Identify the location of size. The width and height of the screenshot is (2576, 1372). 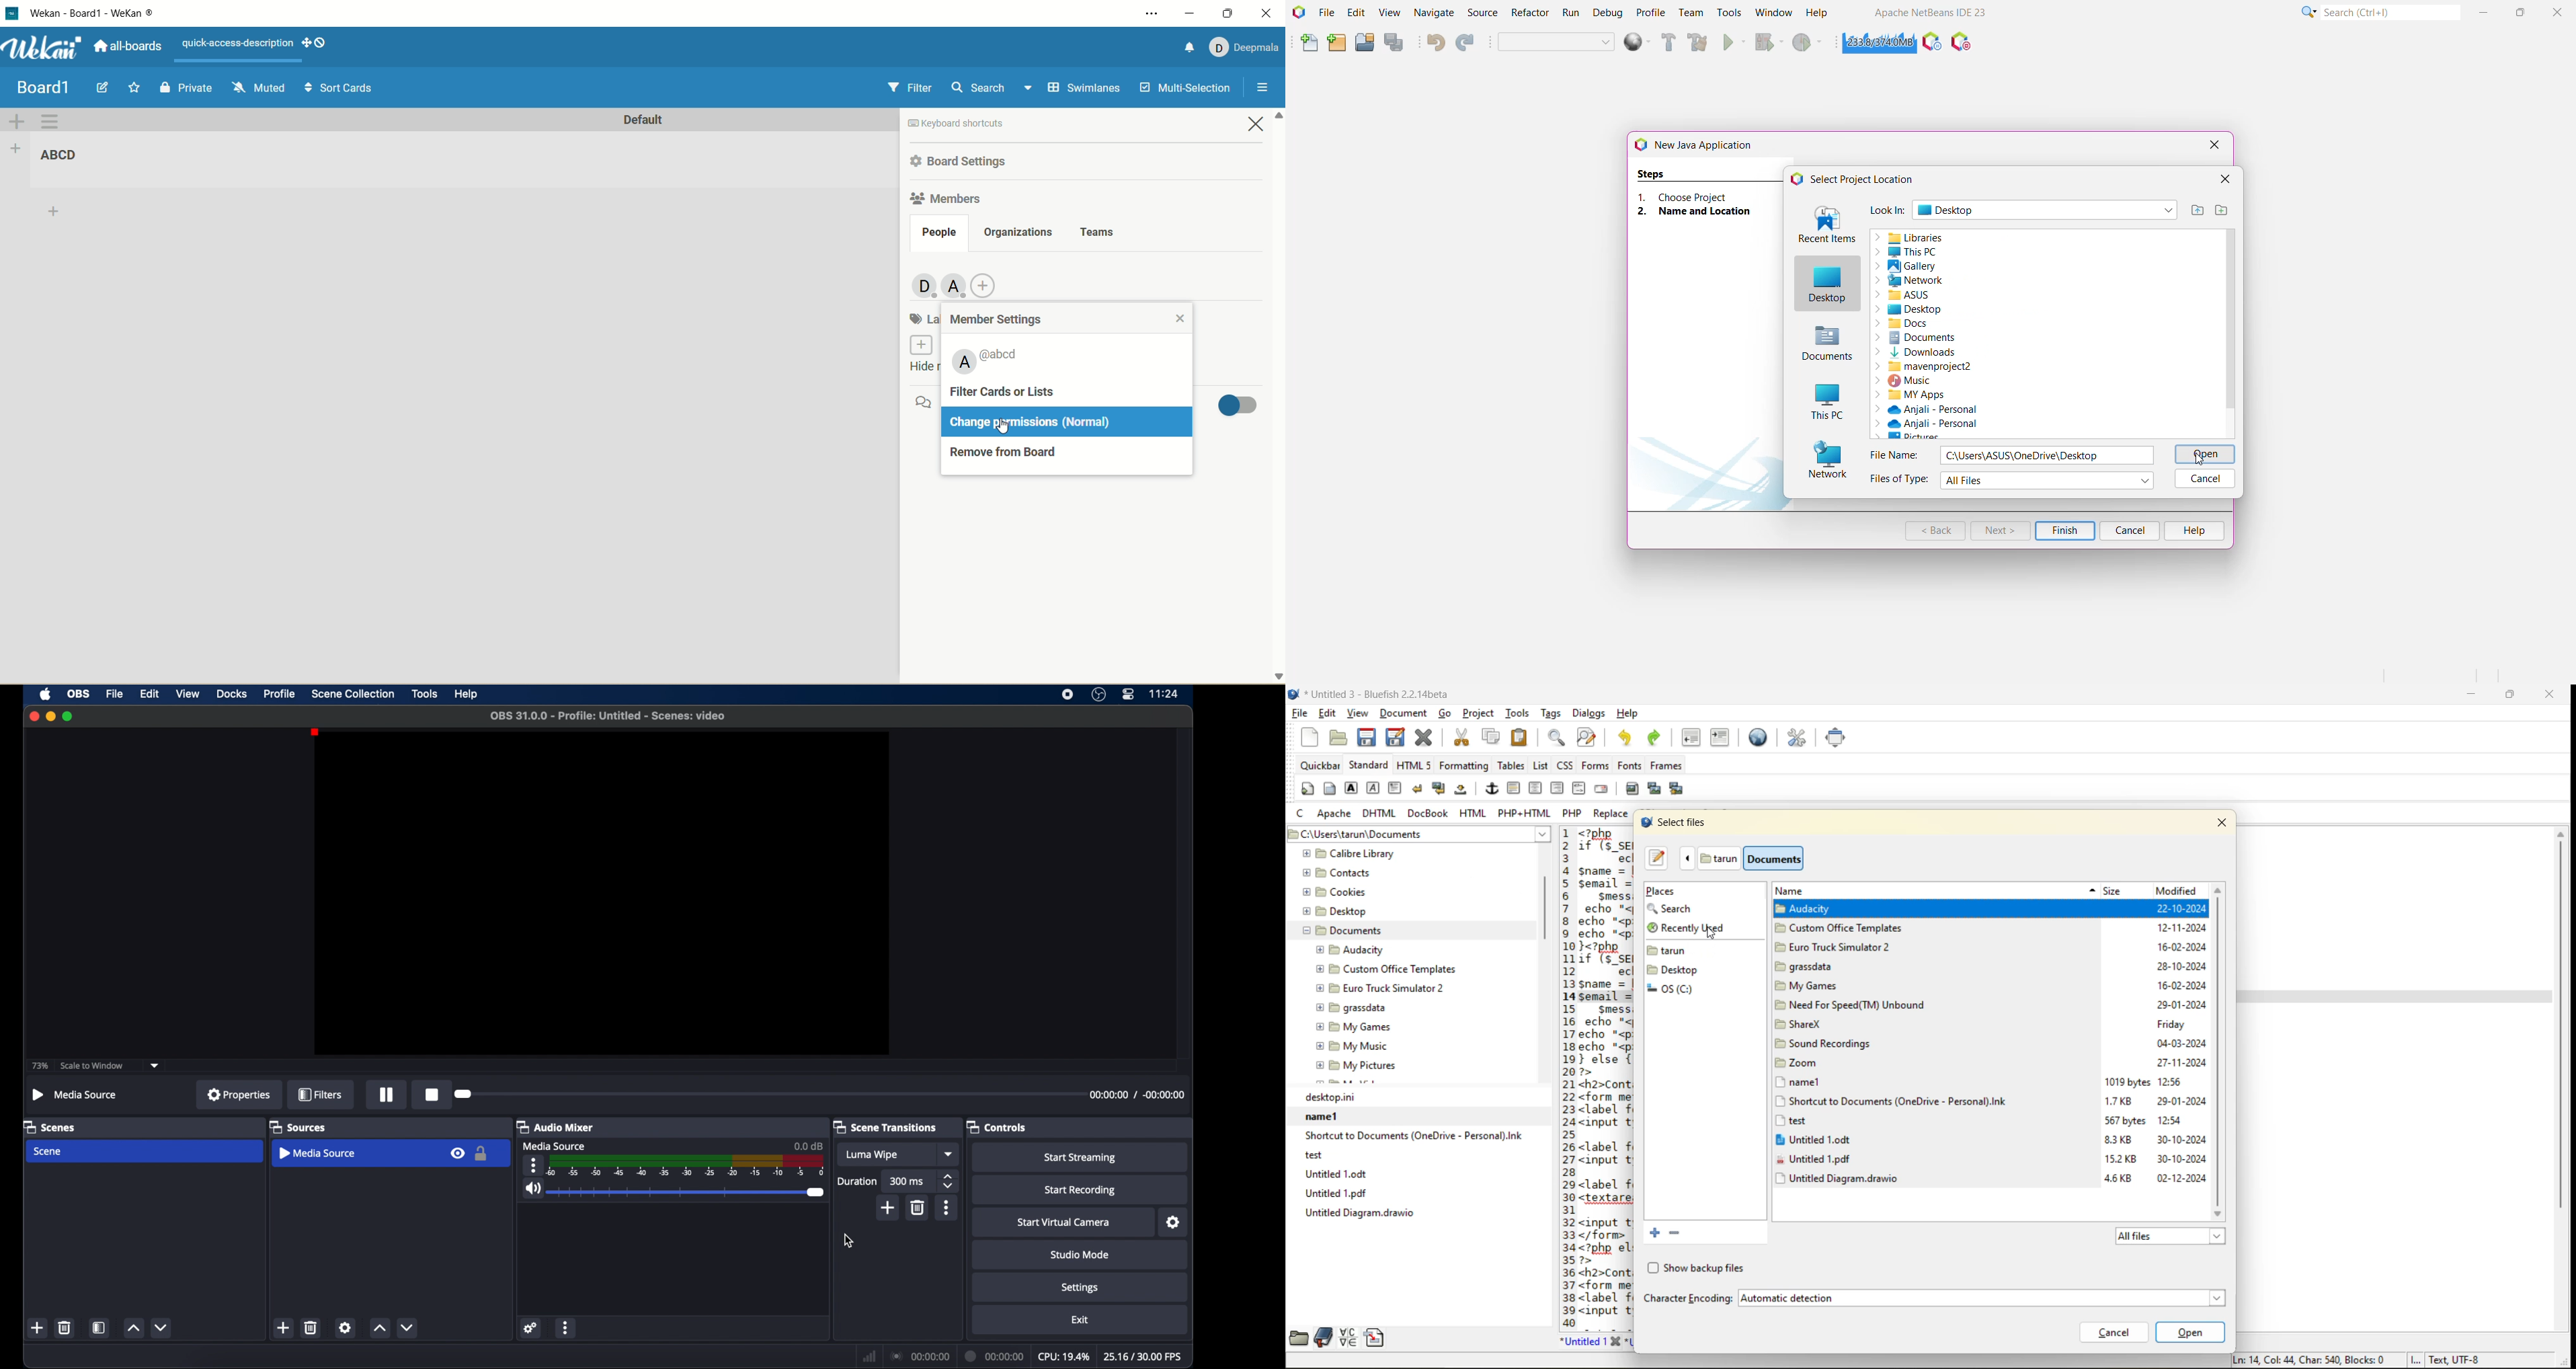
(2121, 1129).